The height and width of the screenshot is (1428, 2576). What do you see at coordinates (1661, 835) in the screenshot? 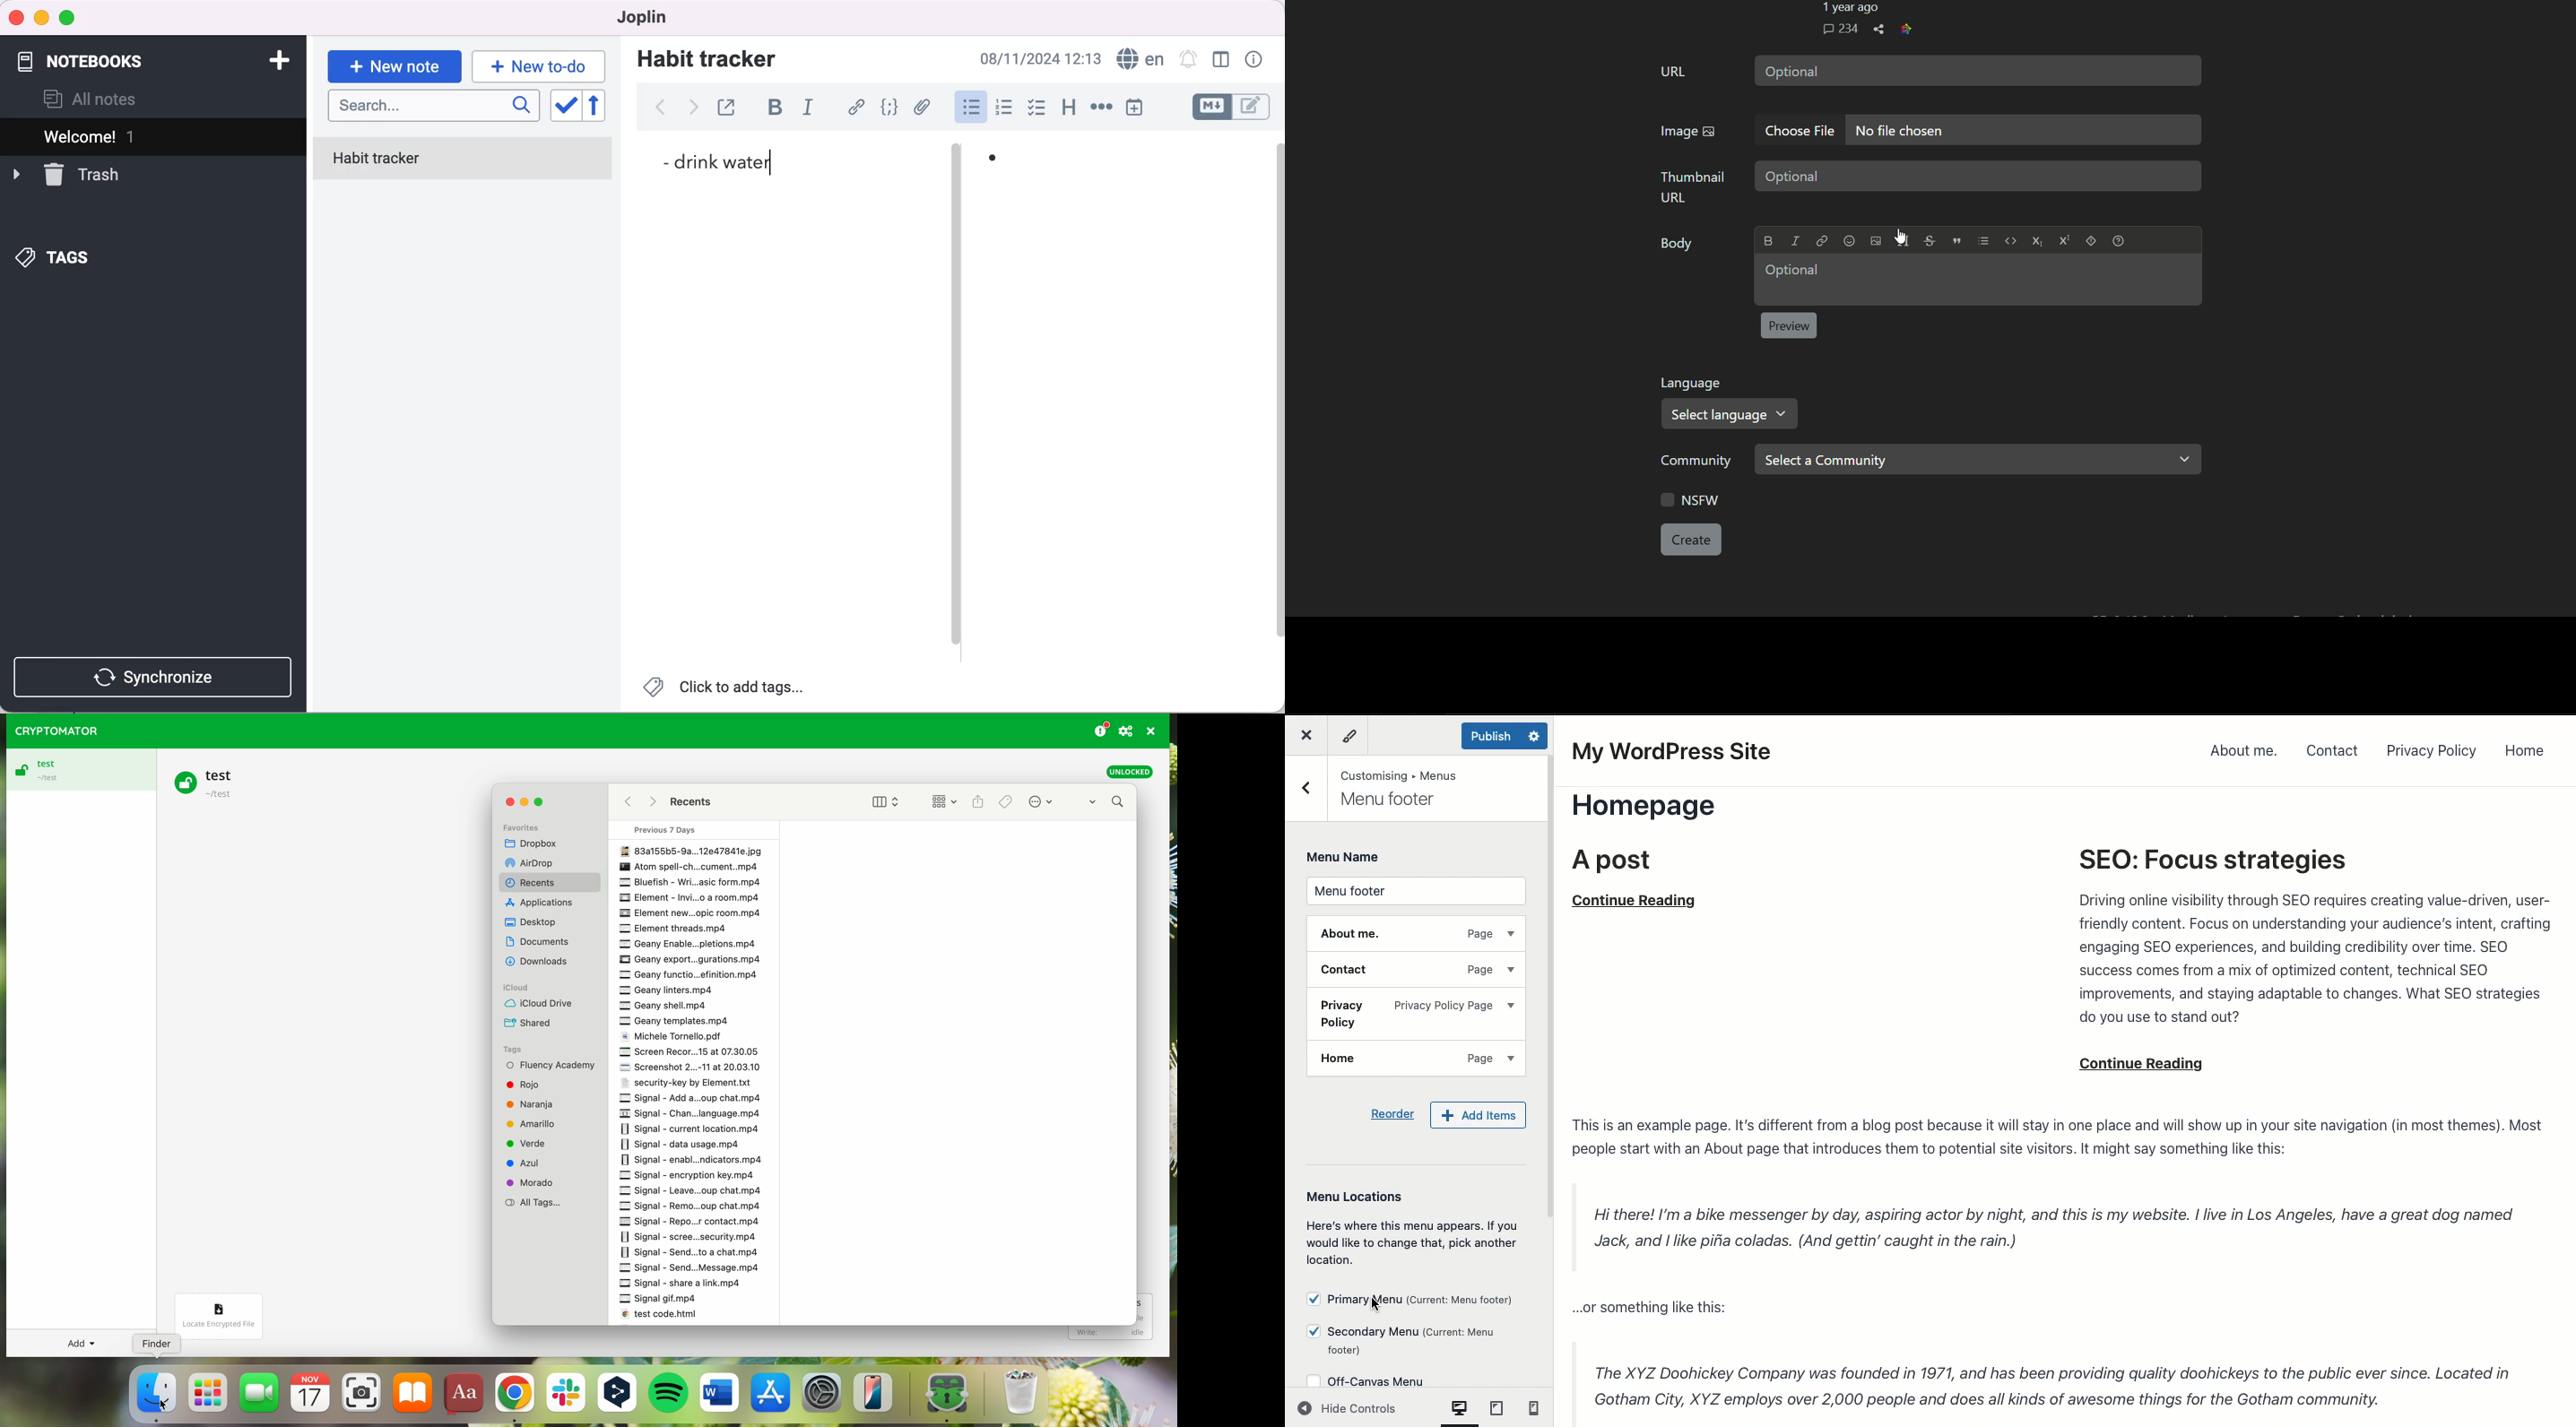
I see `Home page` at bounding box center [1661, 835].